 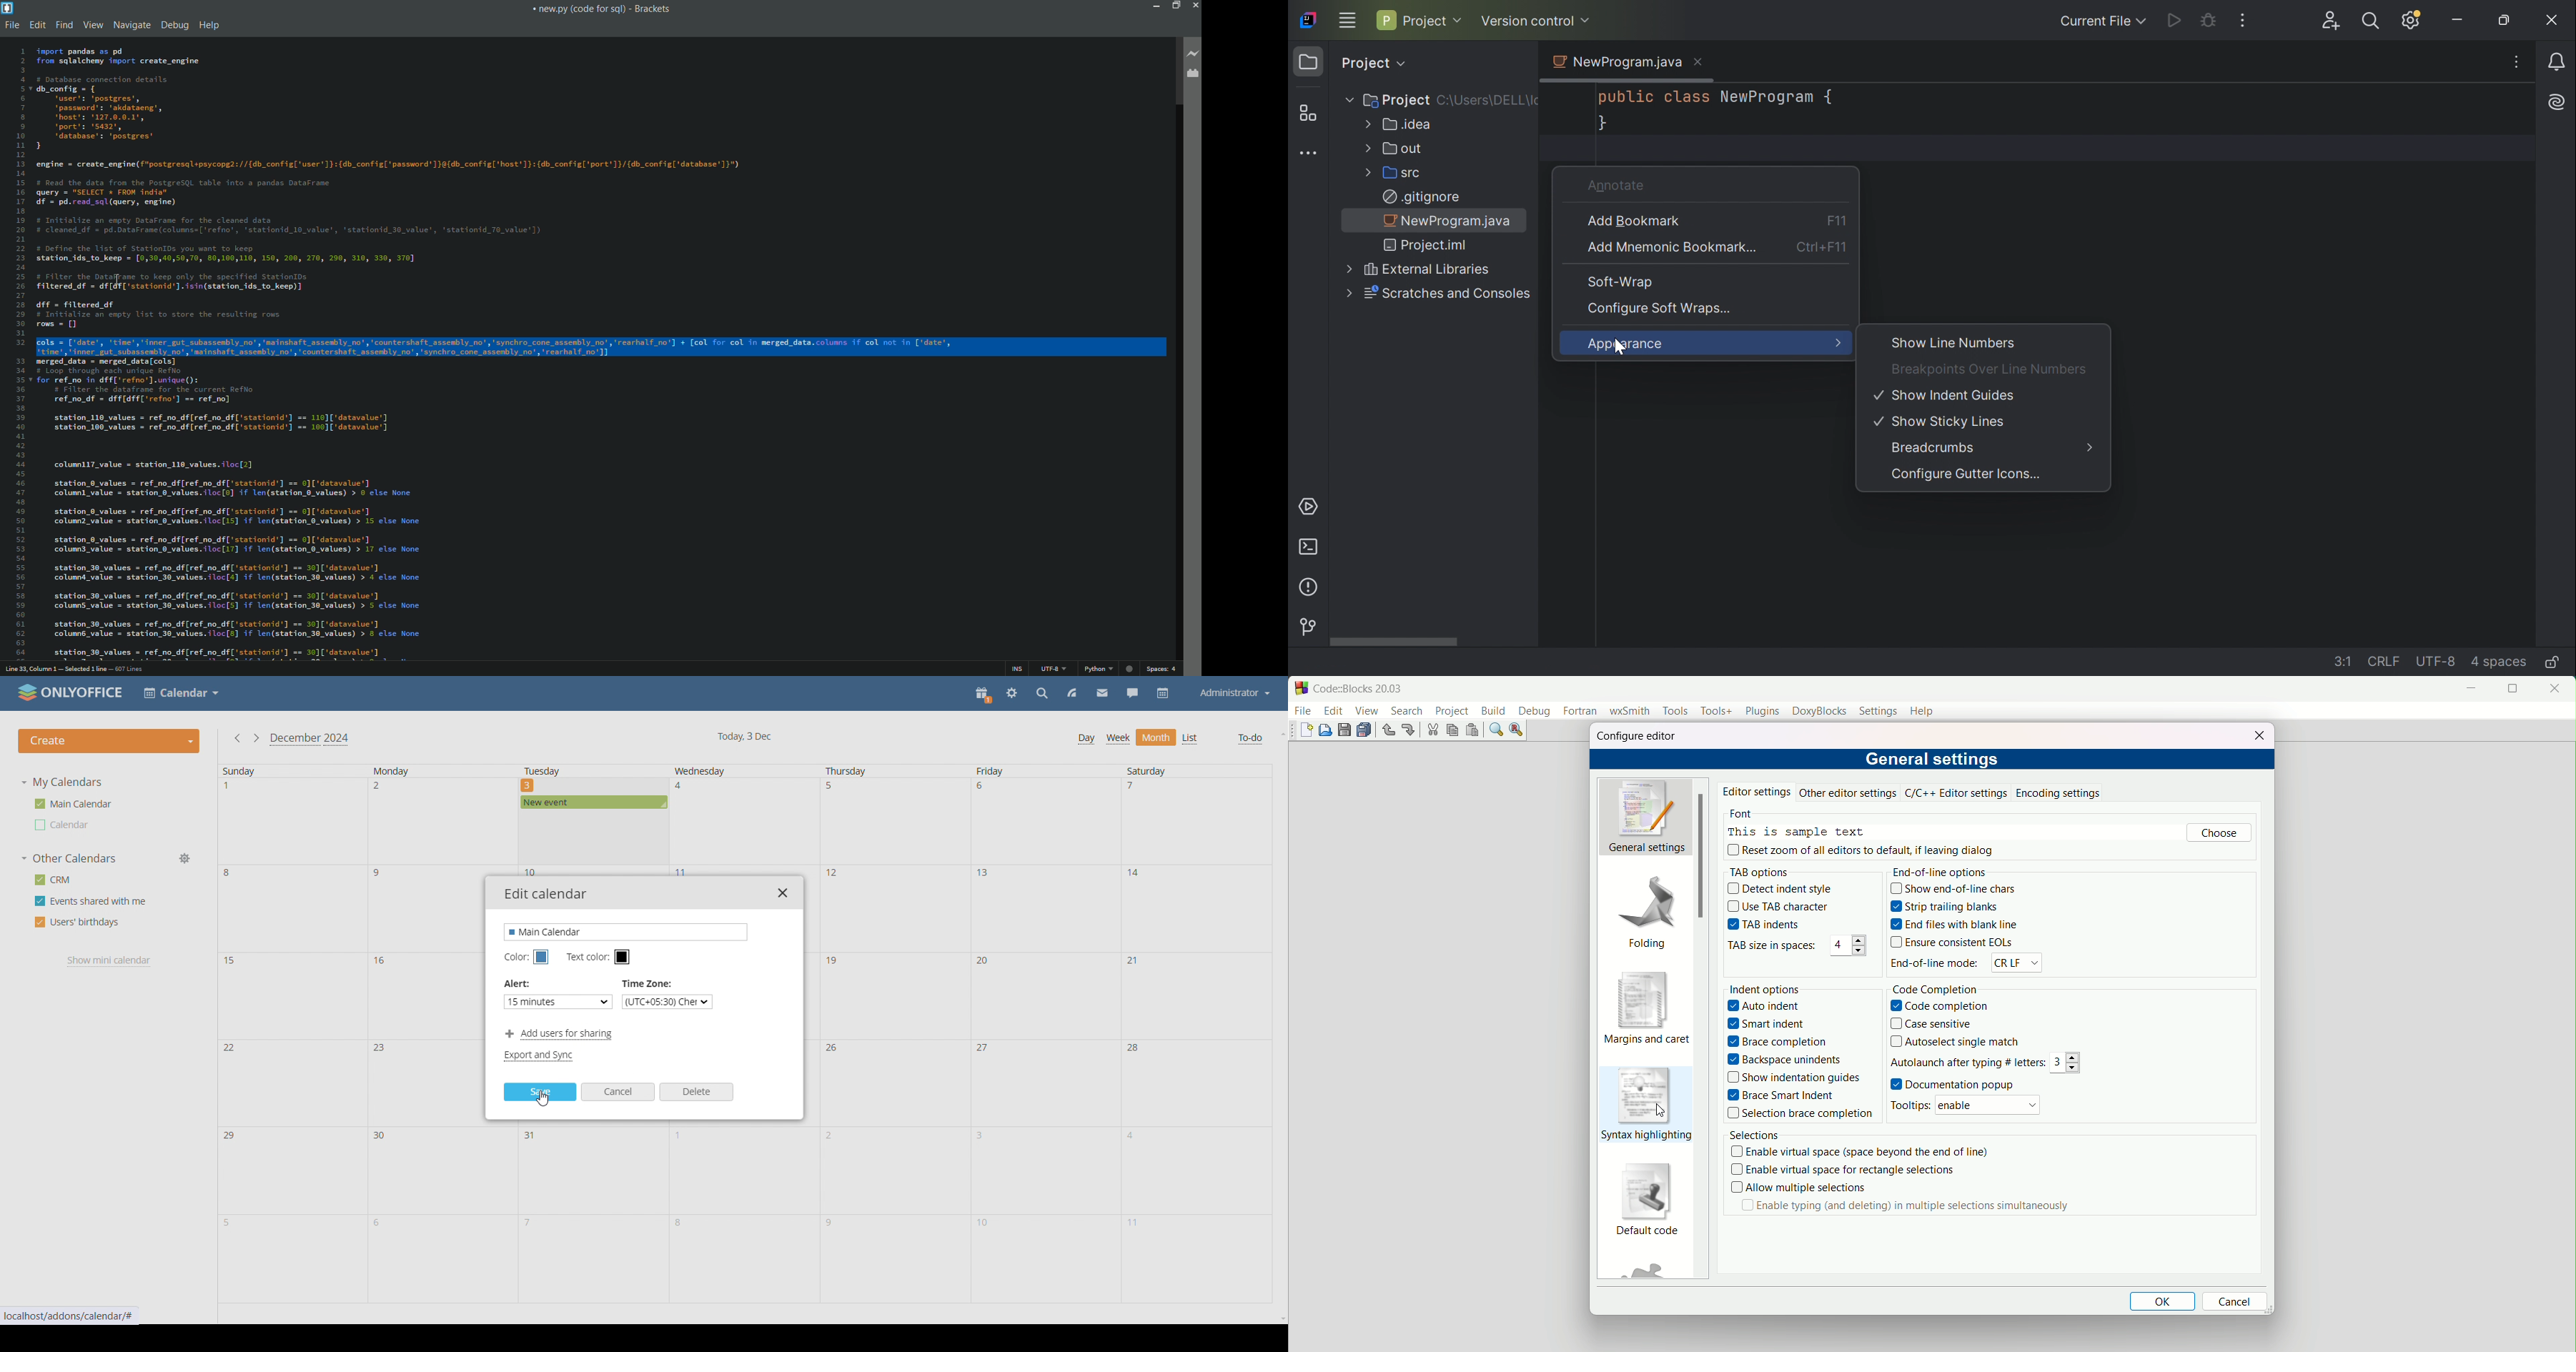 What do you see at coordinates (2555, 689) in the screenshot?
I see `close` at bounding box center [2555, 689].